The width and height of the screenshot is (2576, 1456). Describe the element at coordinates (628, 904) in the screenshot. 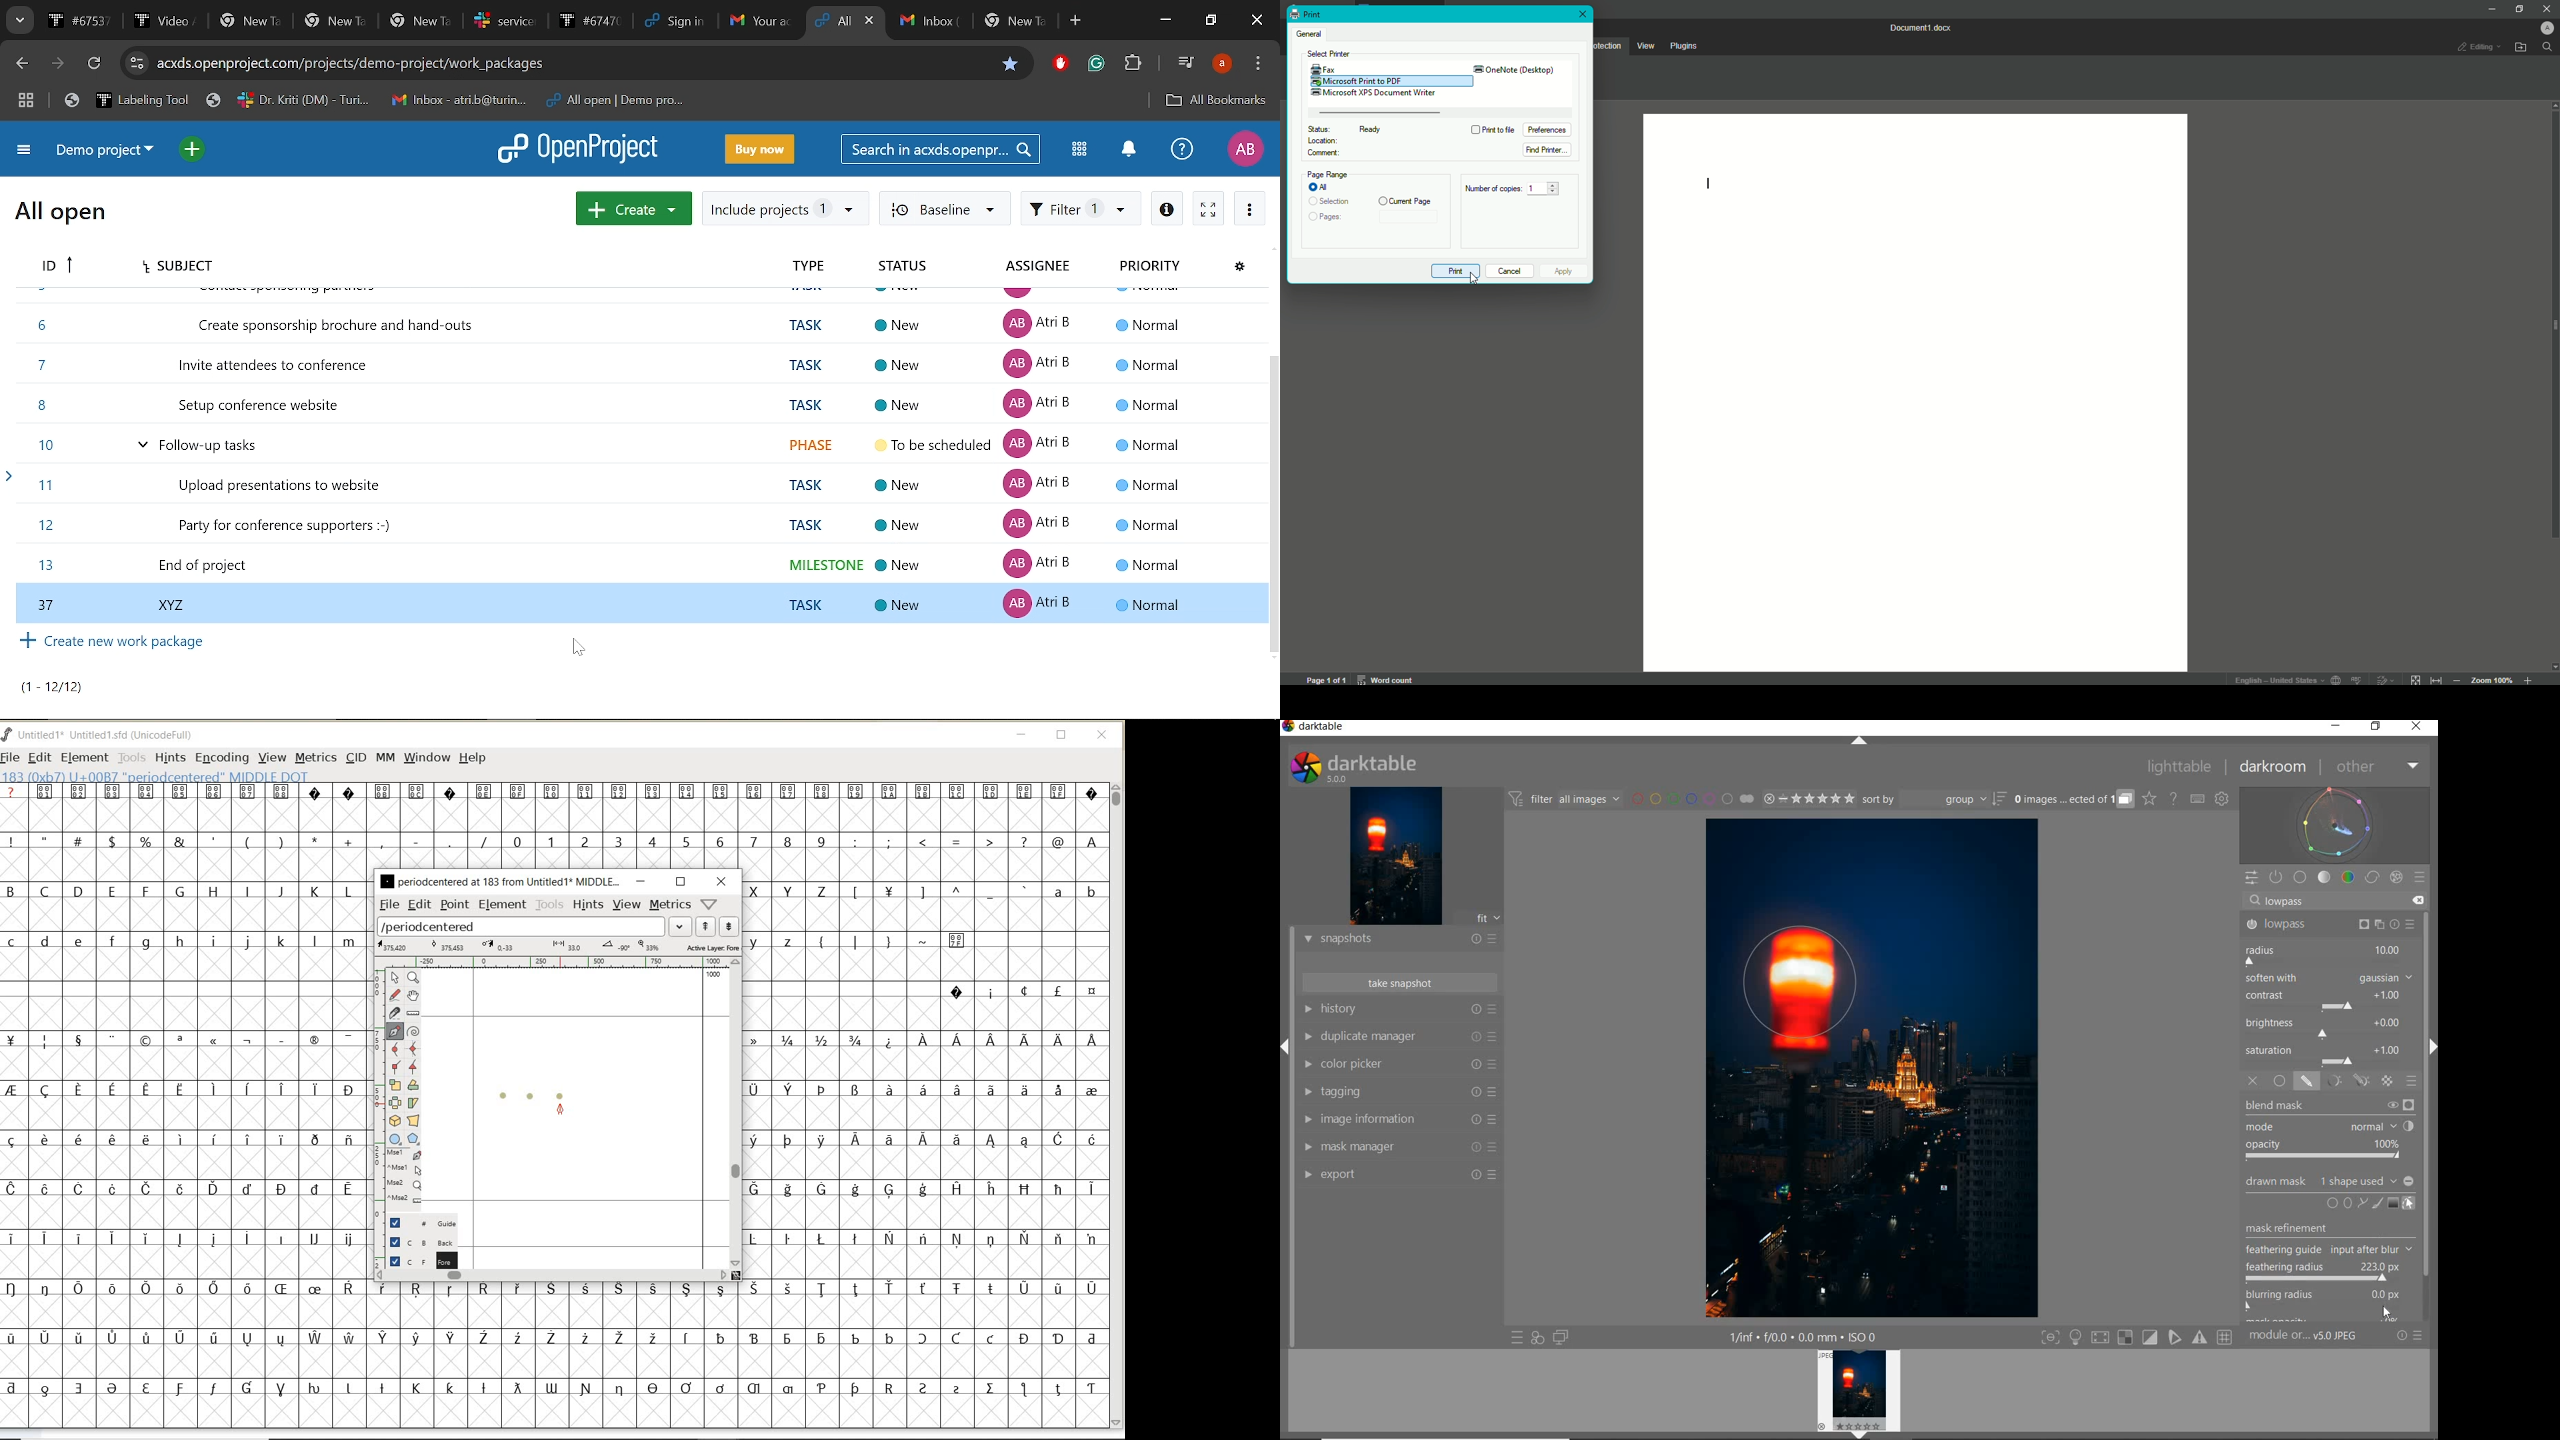

I see `view` at that location.